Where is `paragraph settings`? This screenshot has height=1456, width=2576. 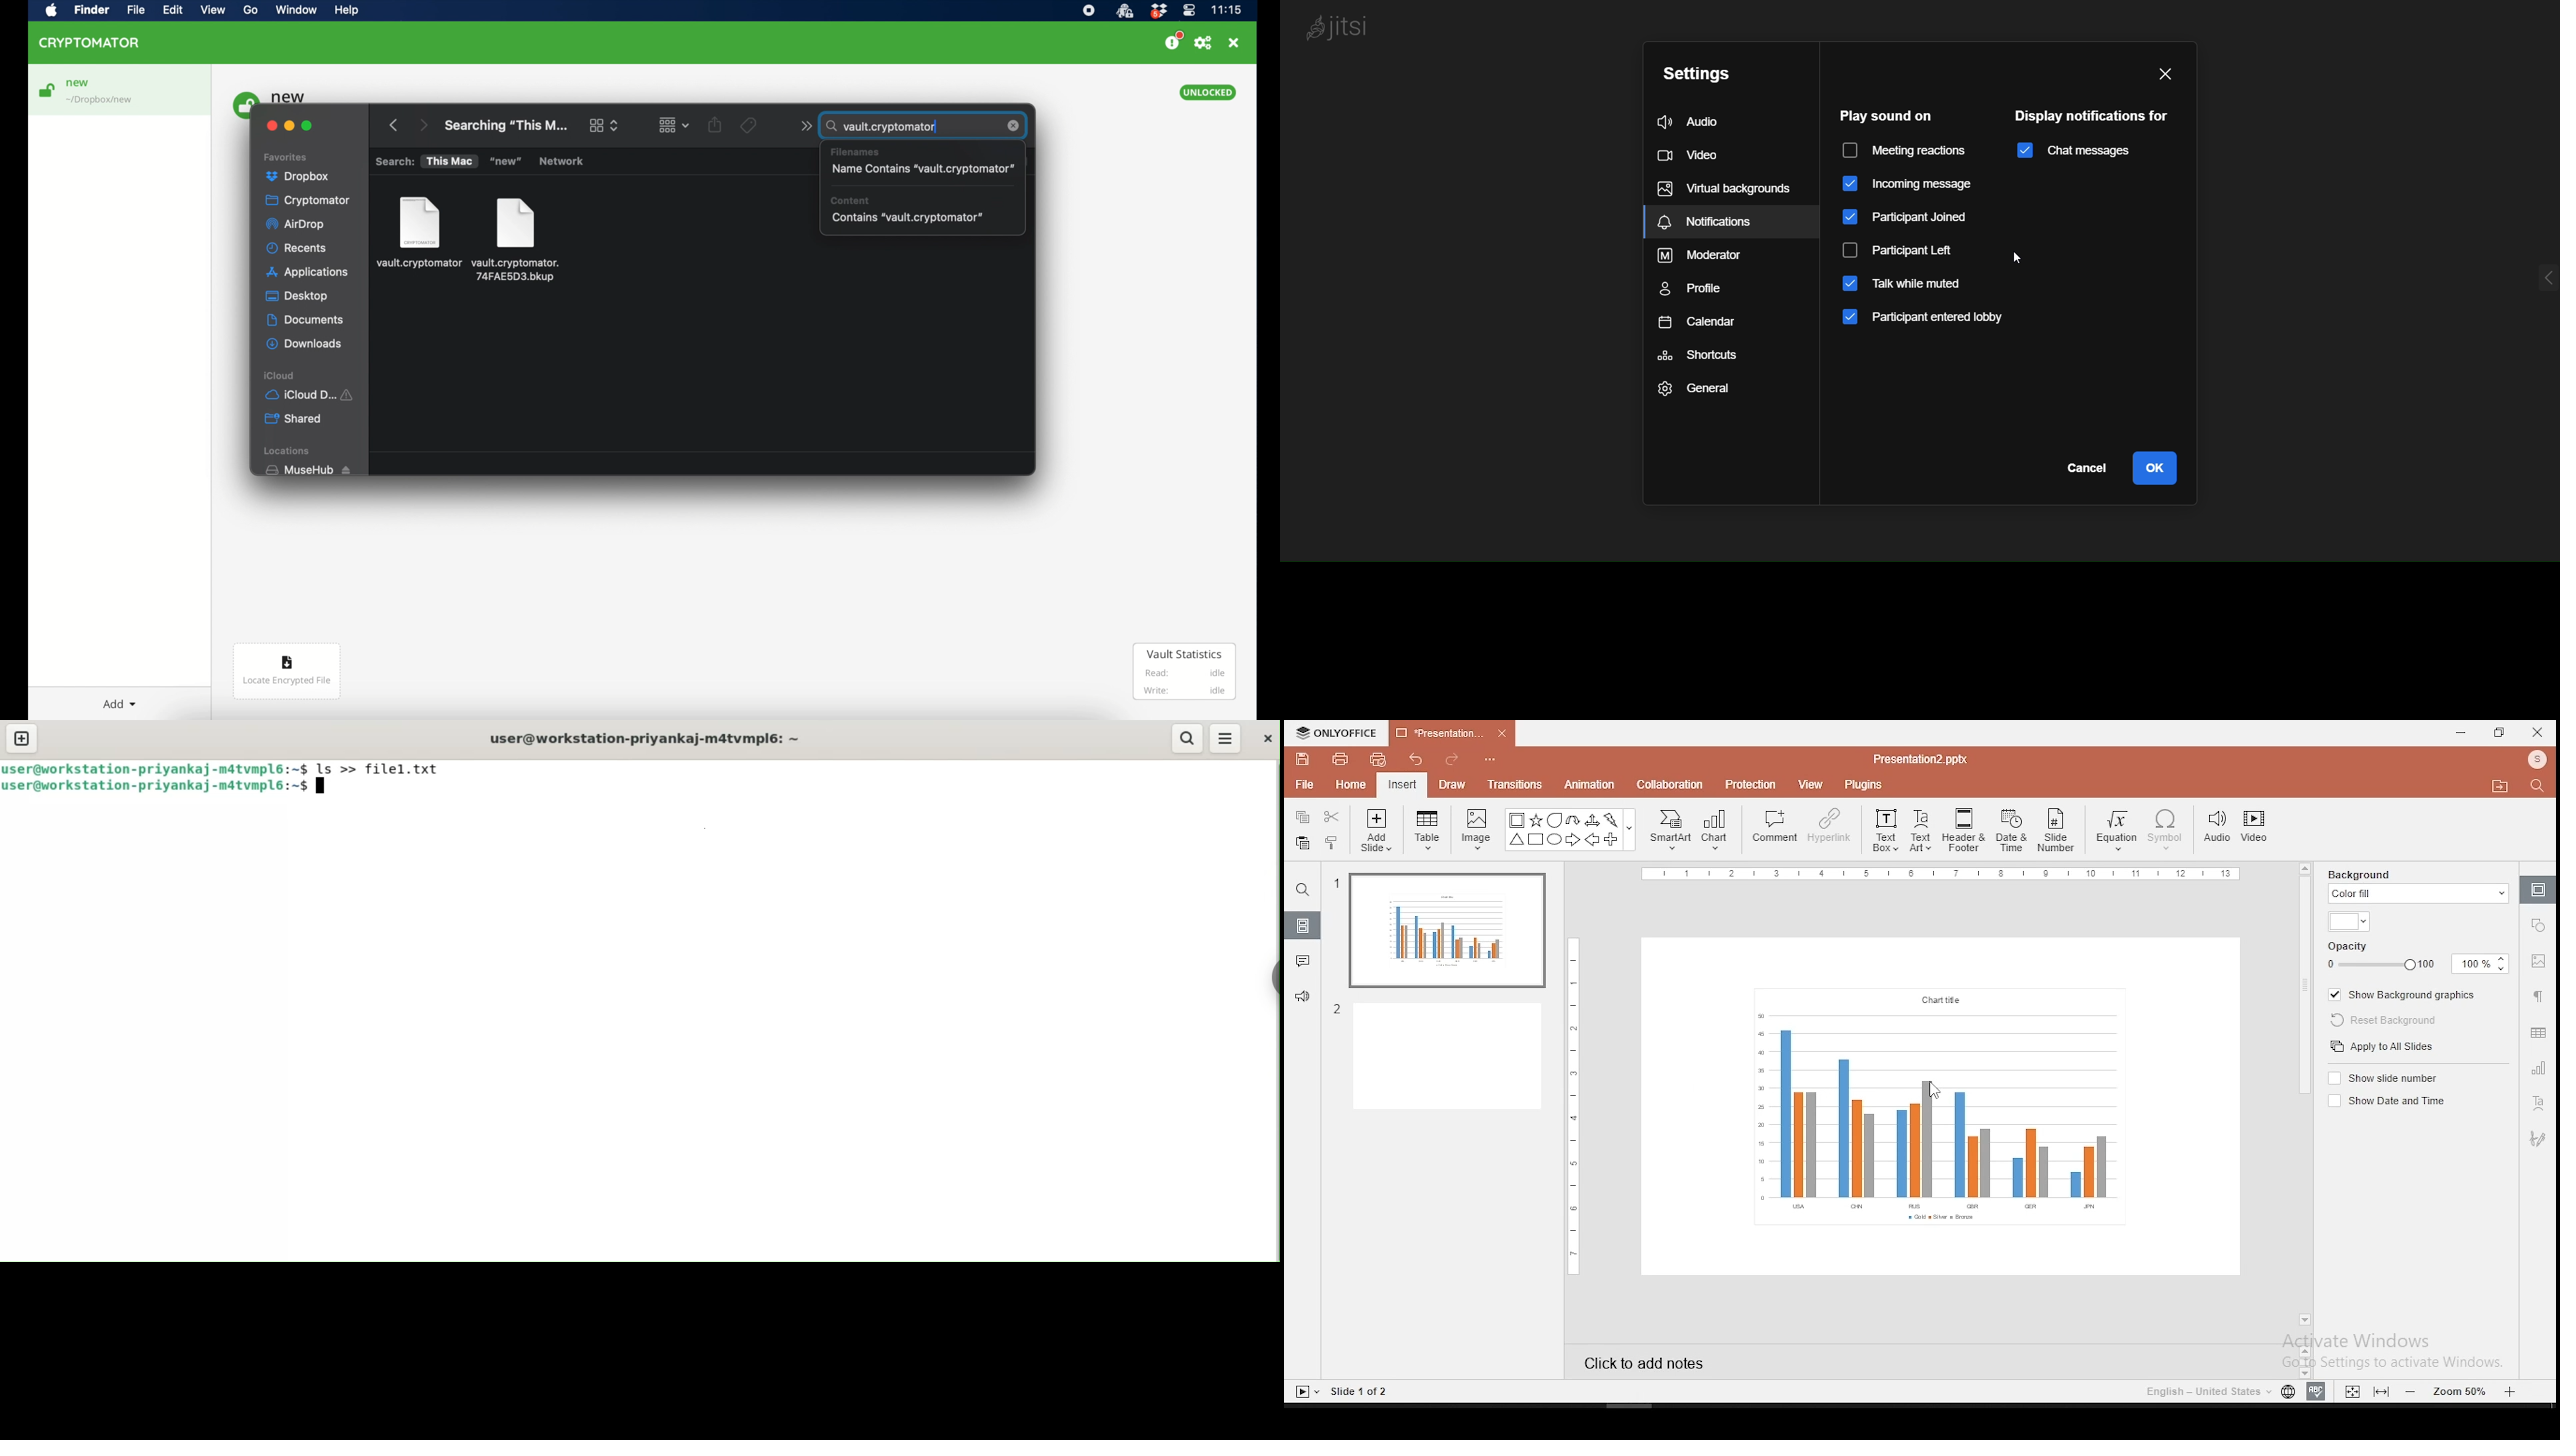
paragraph settings is located at coordinates (2538, 995).